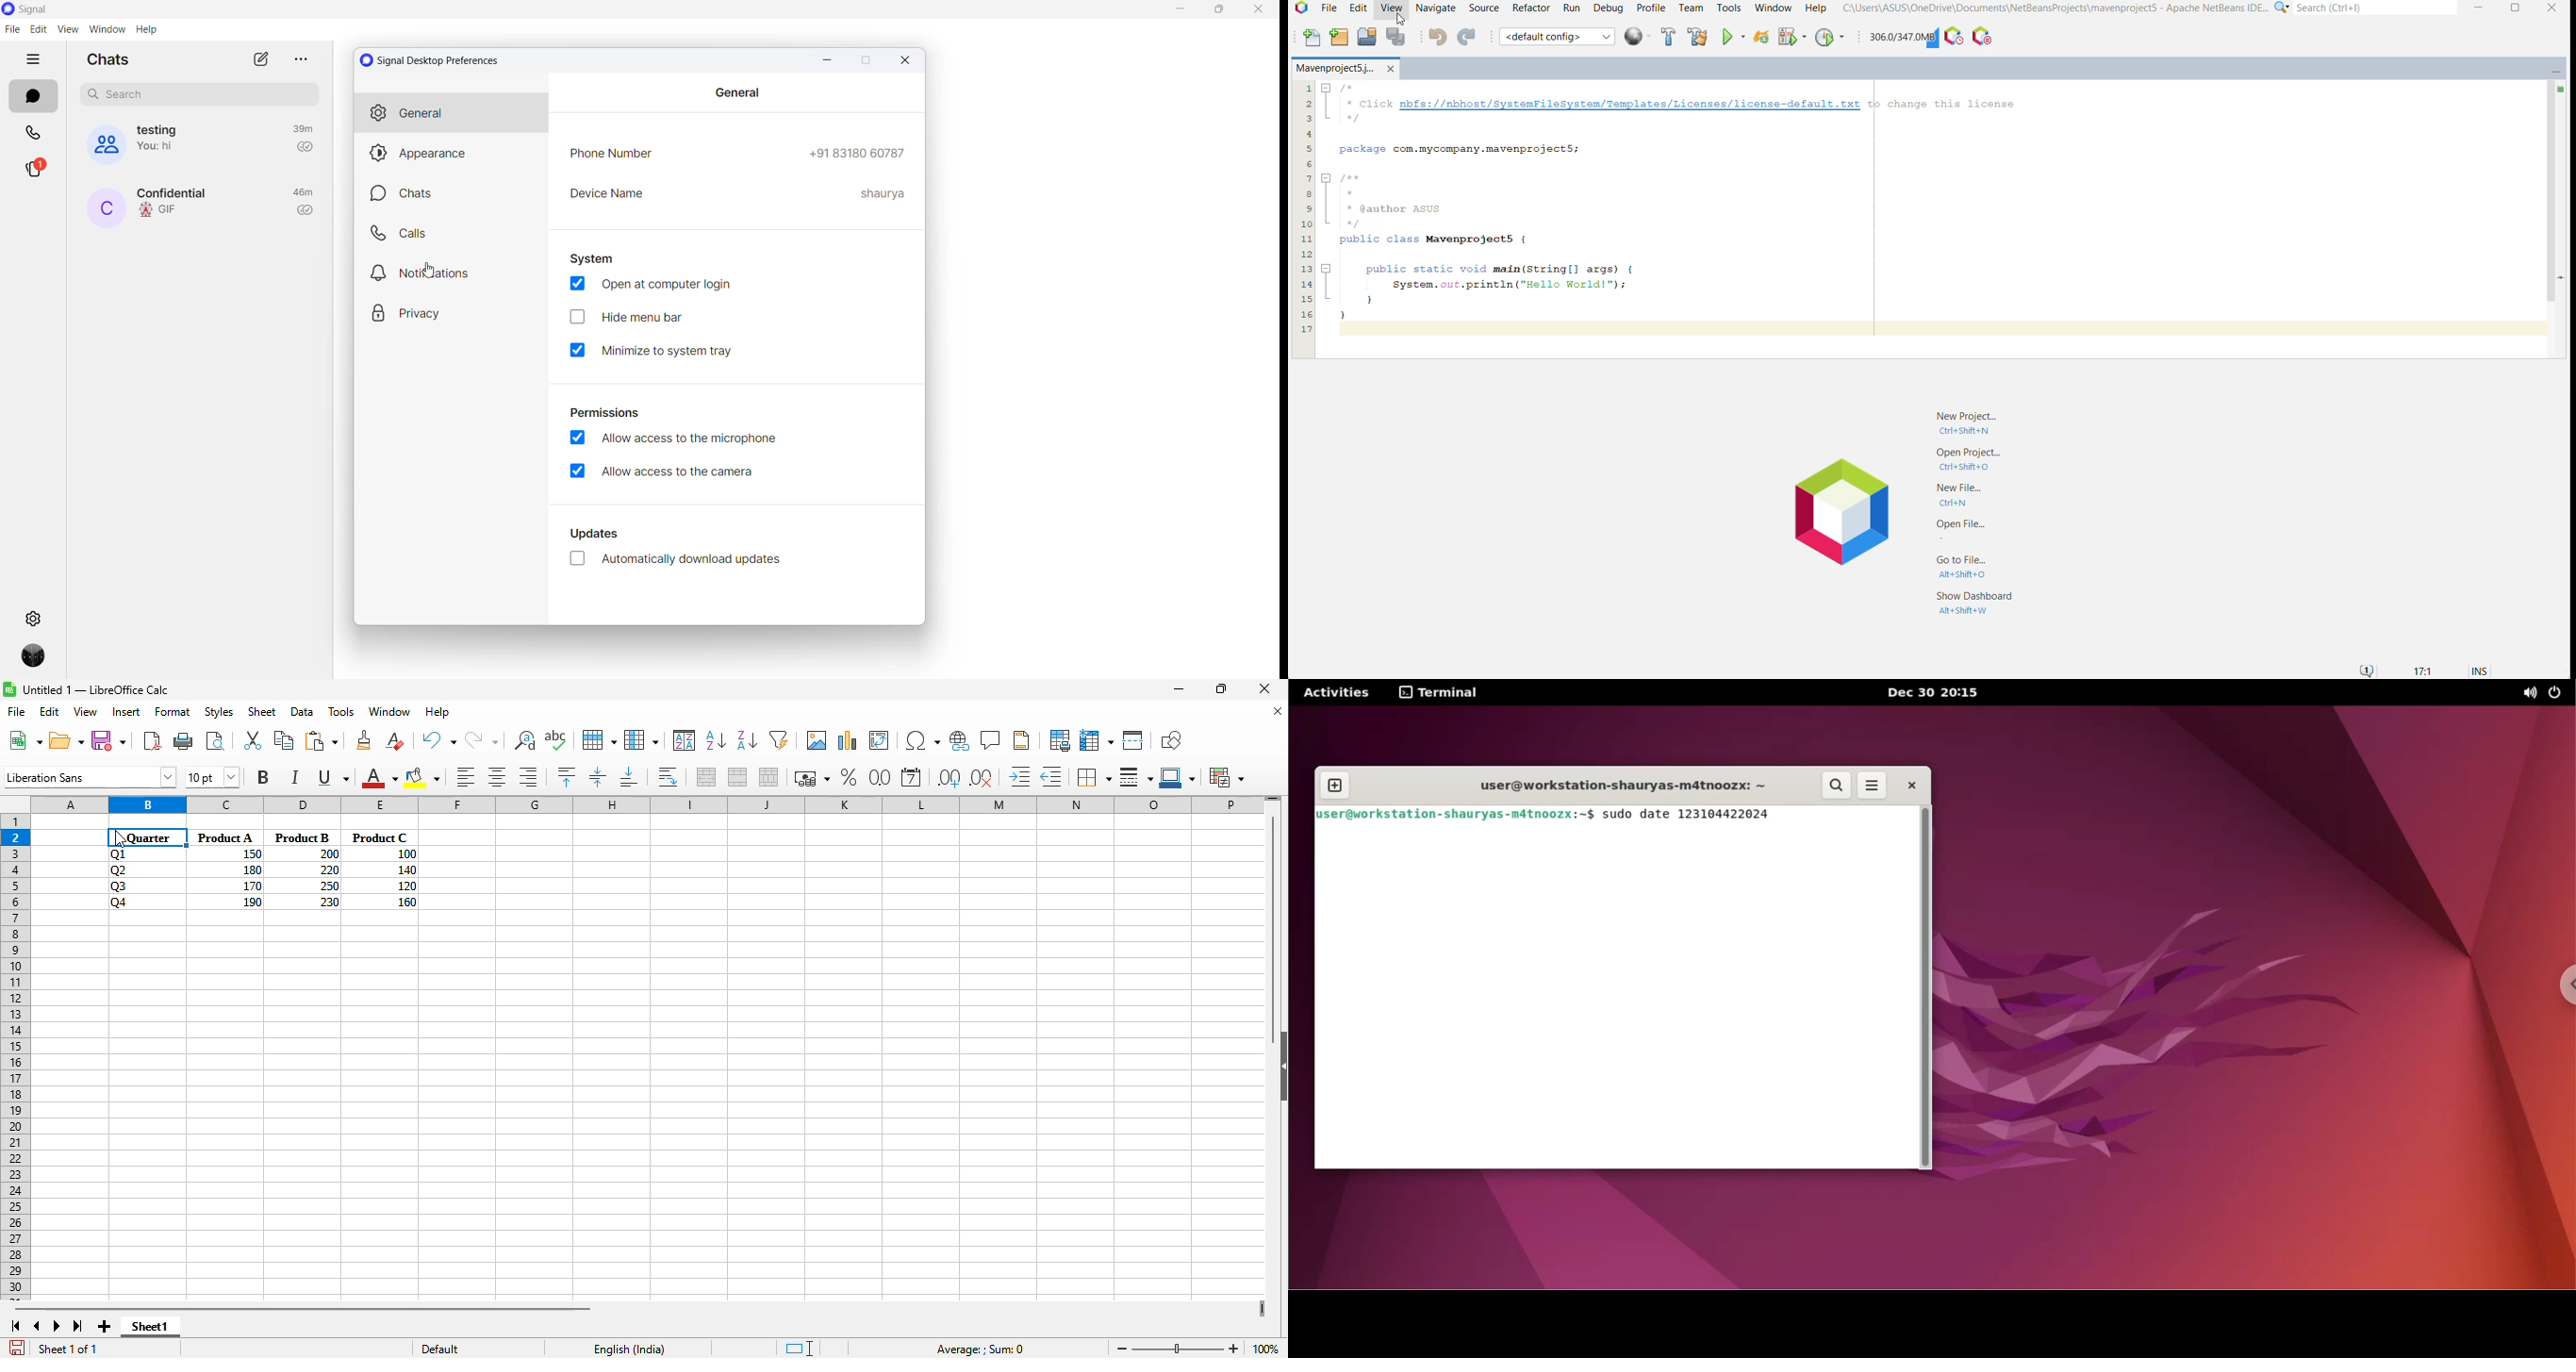 Image resolution: width=2576 pixels, height=1372 pixels. Describe the element at coordinates (1967, 422) in the screenshot. I see `New Project` at that location.